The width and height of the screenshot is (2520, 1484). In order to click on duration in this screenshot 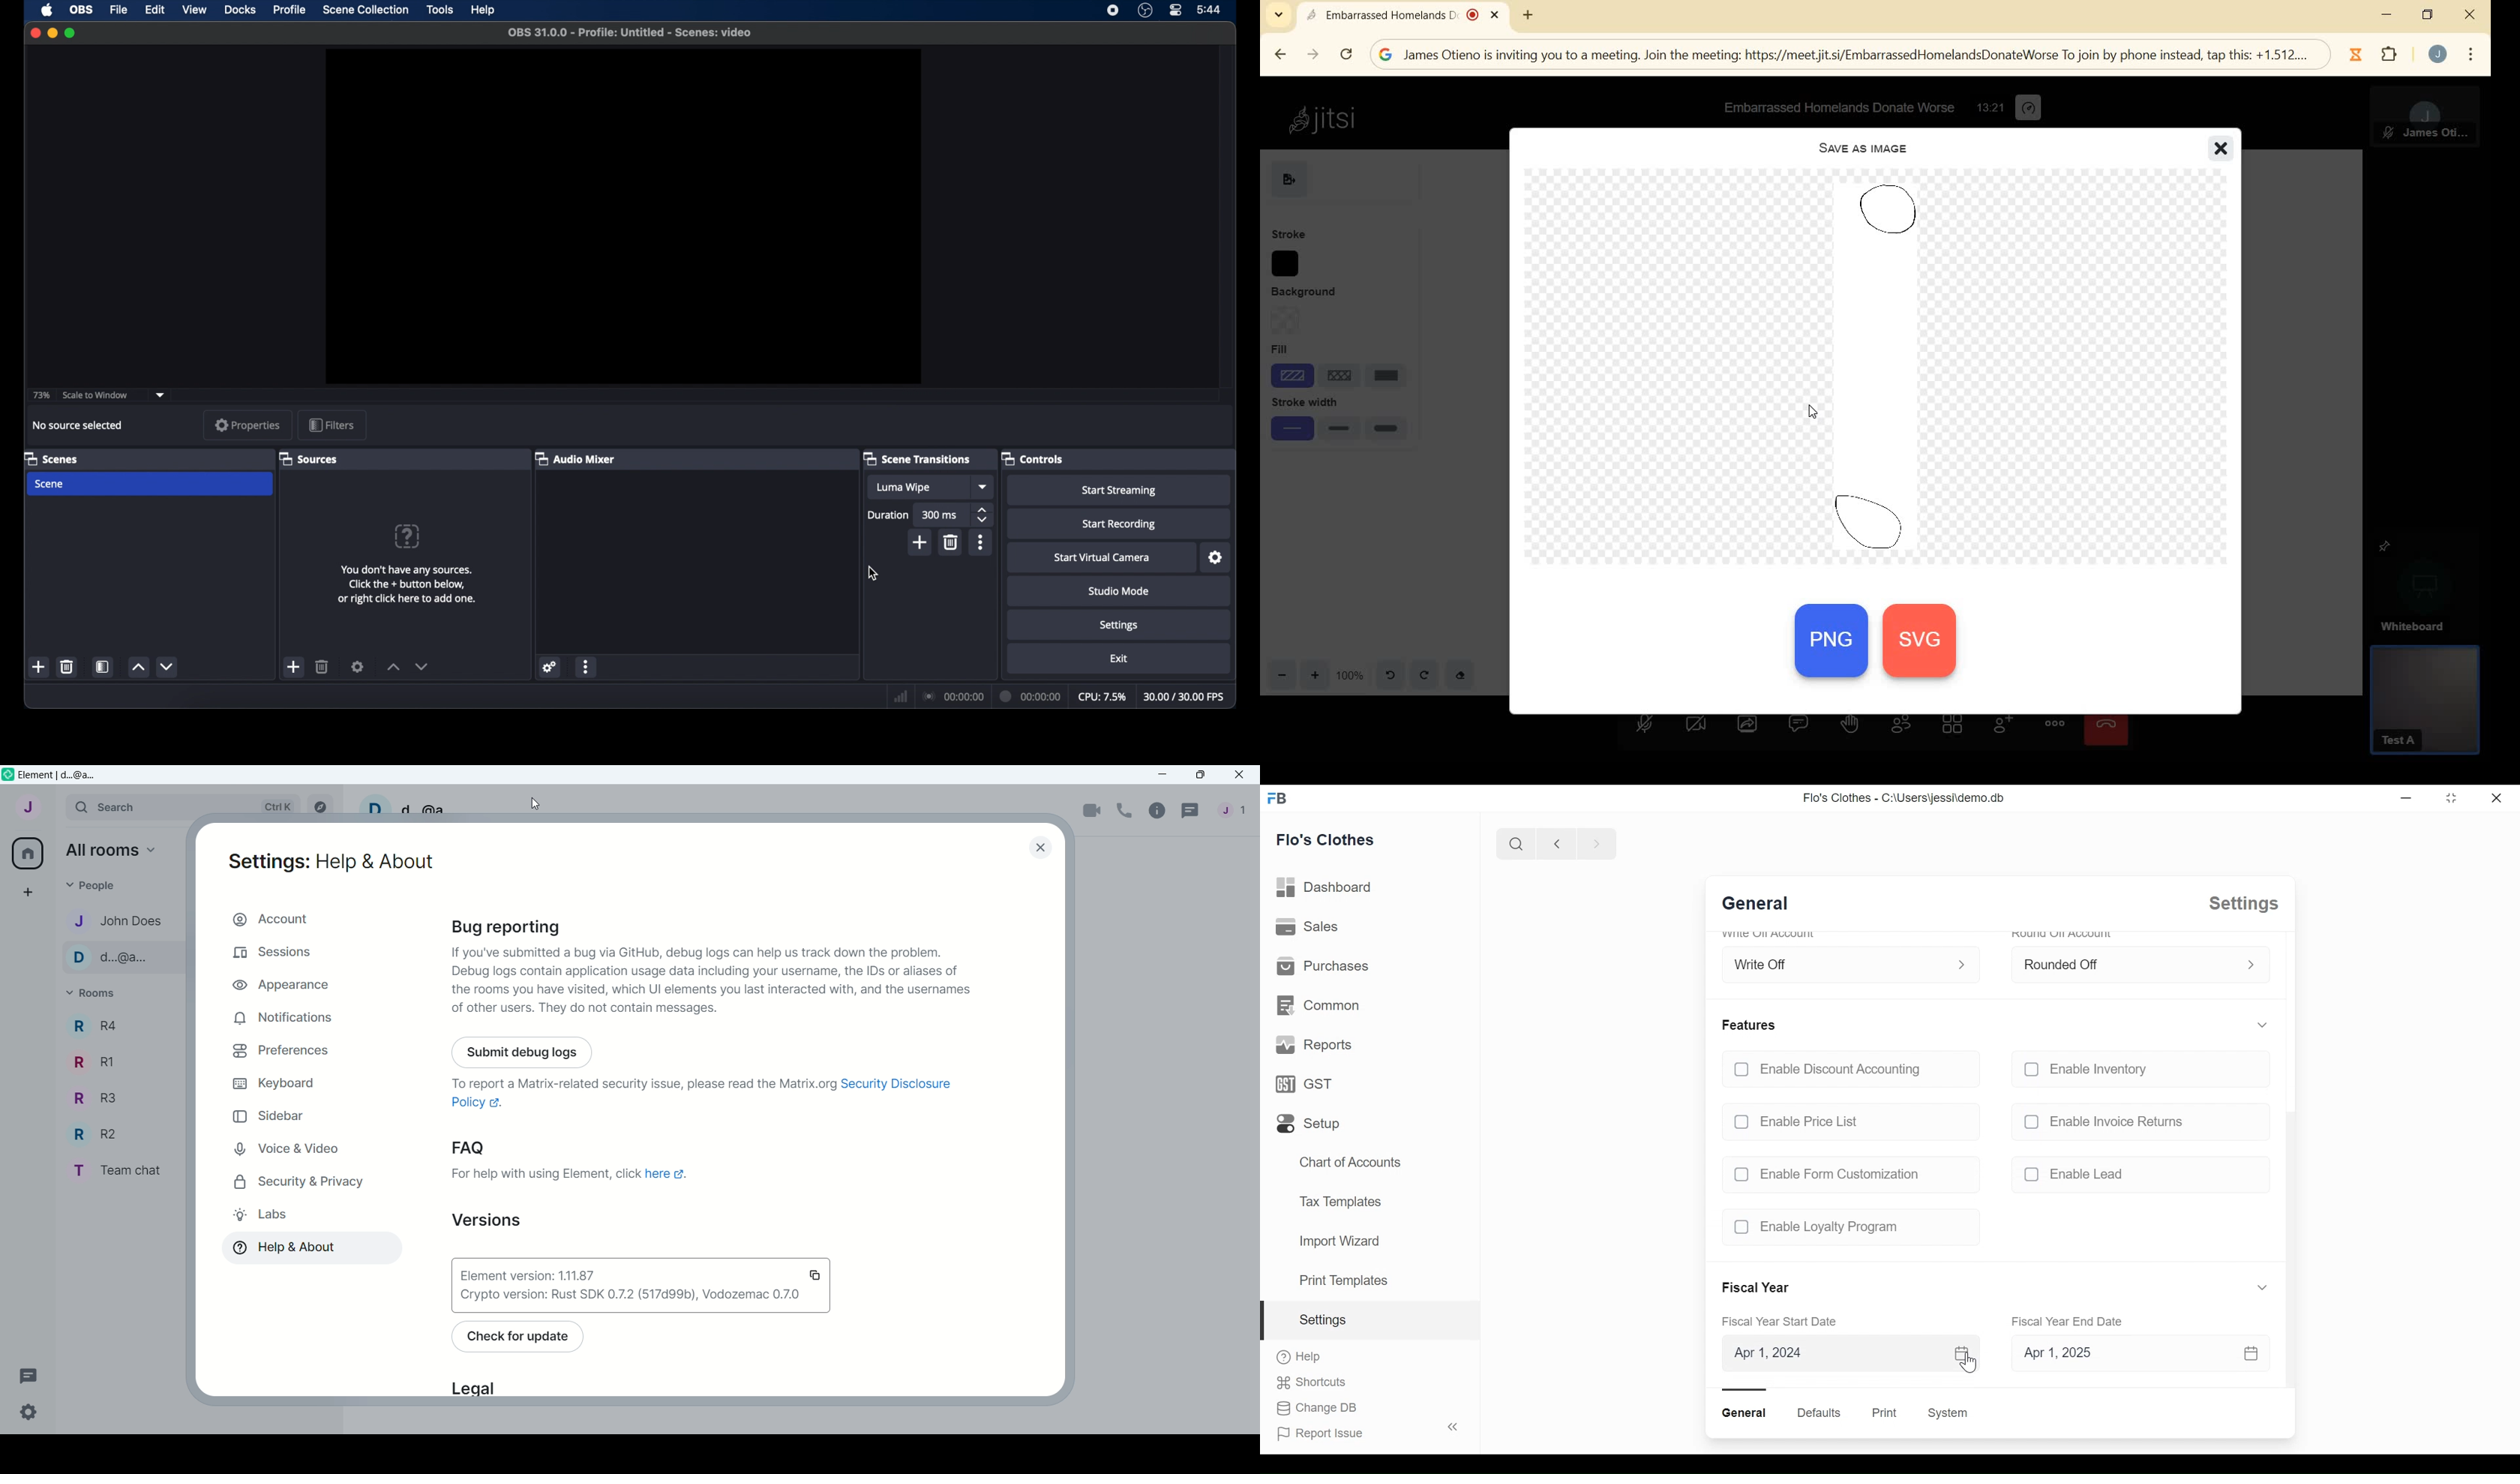, I will do `click(889, 514)`.